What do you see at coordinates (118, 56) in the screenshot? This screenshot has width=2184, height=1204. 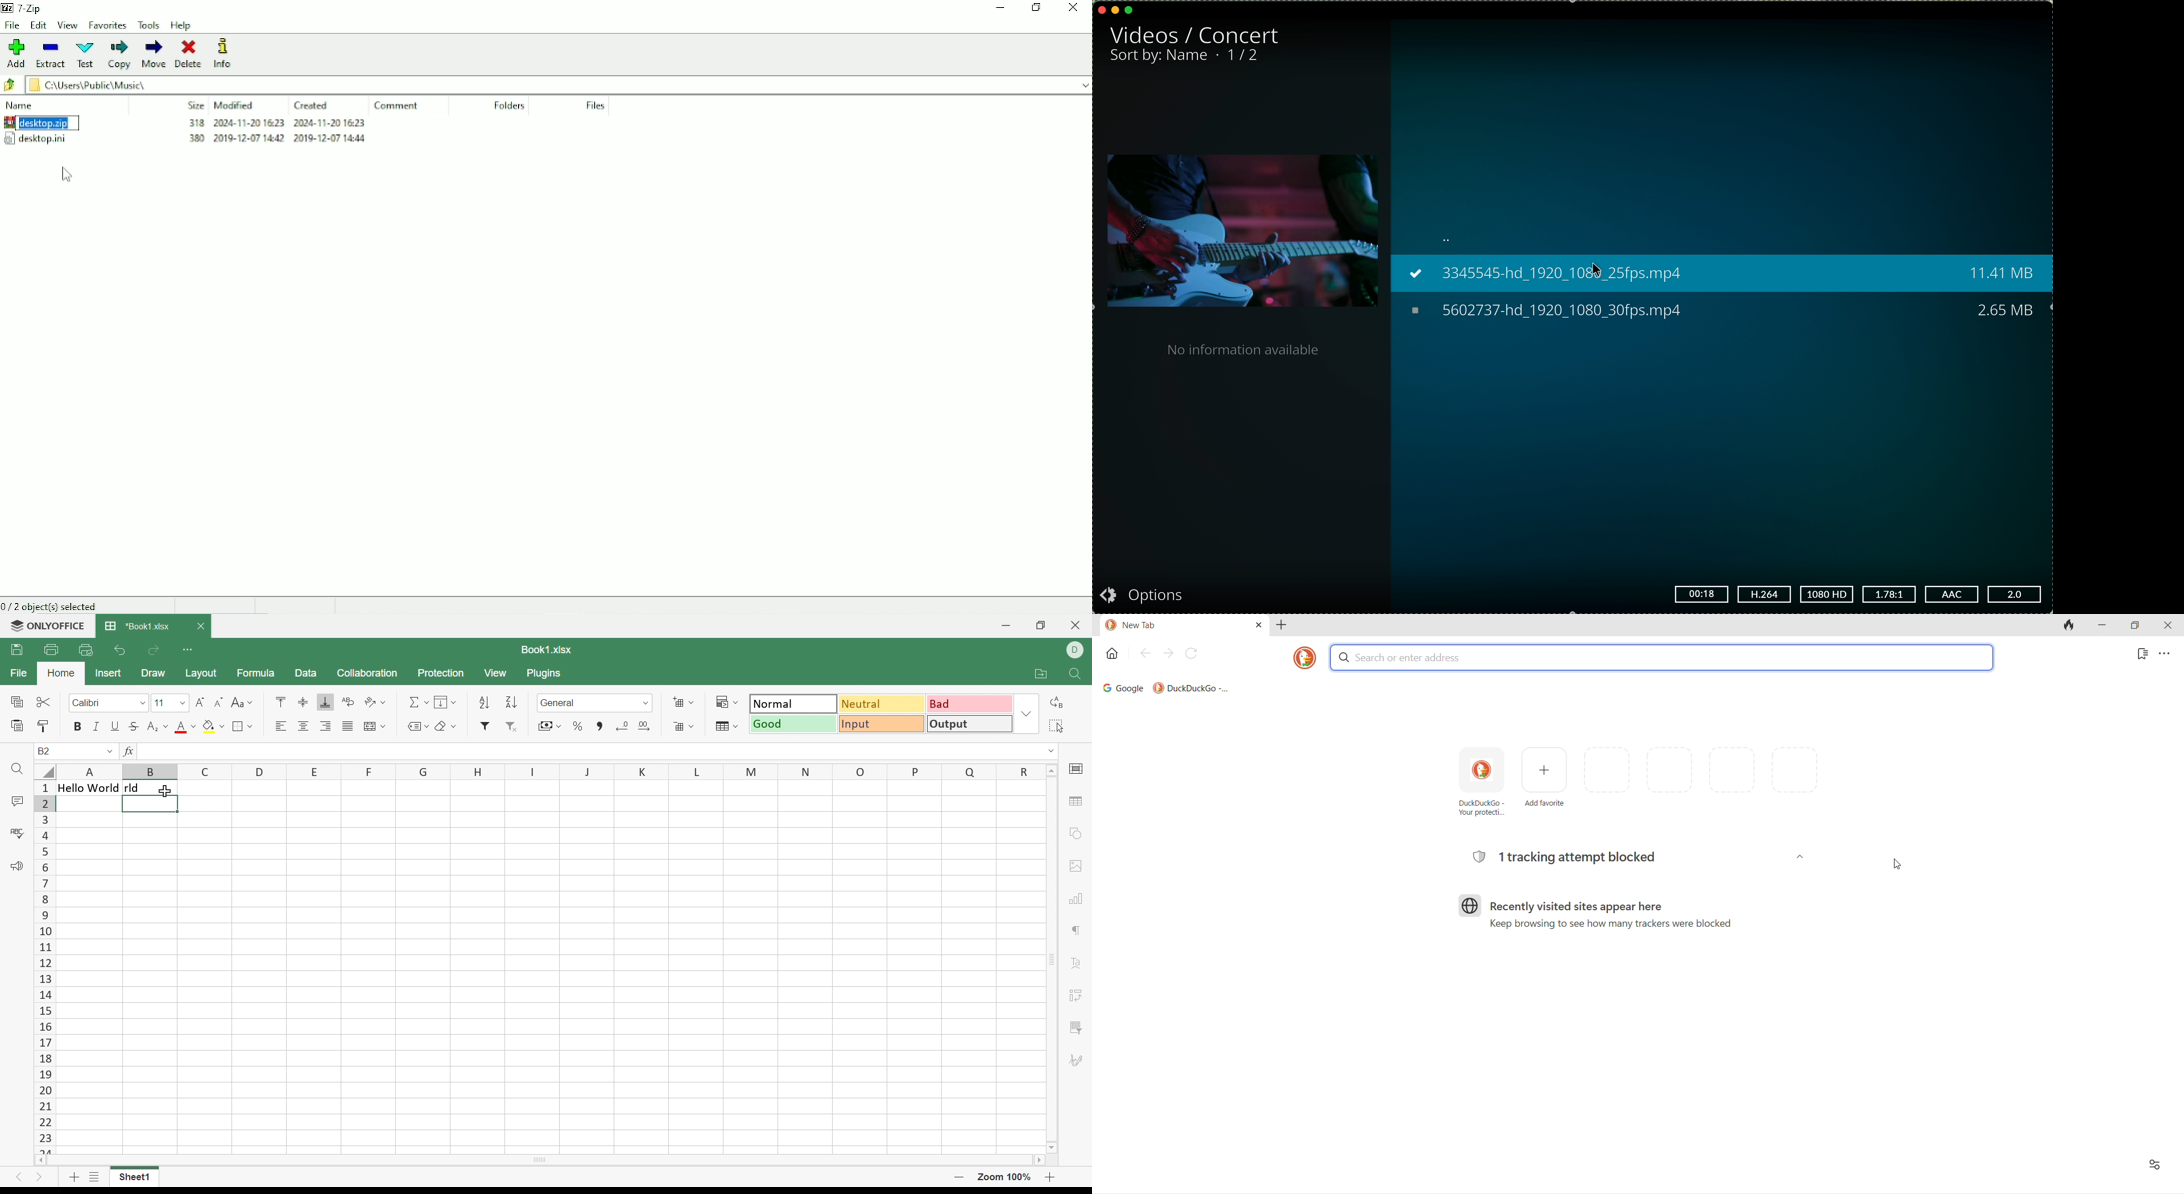 I see `Copy` at bounding box center [118, 56].